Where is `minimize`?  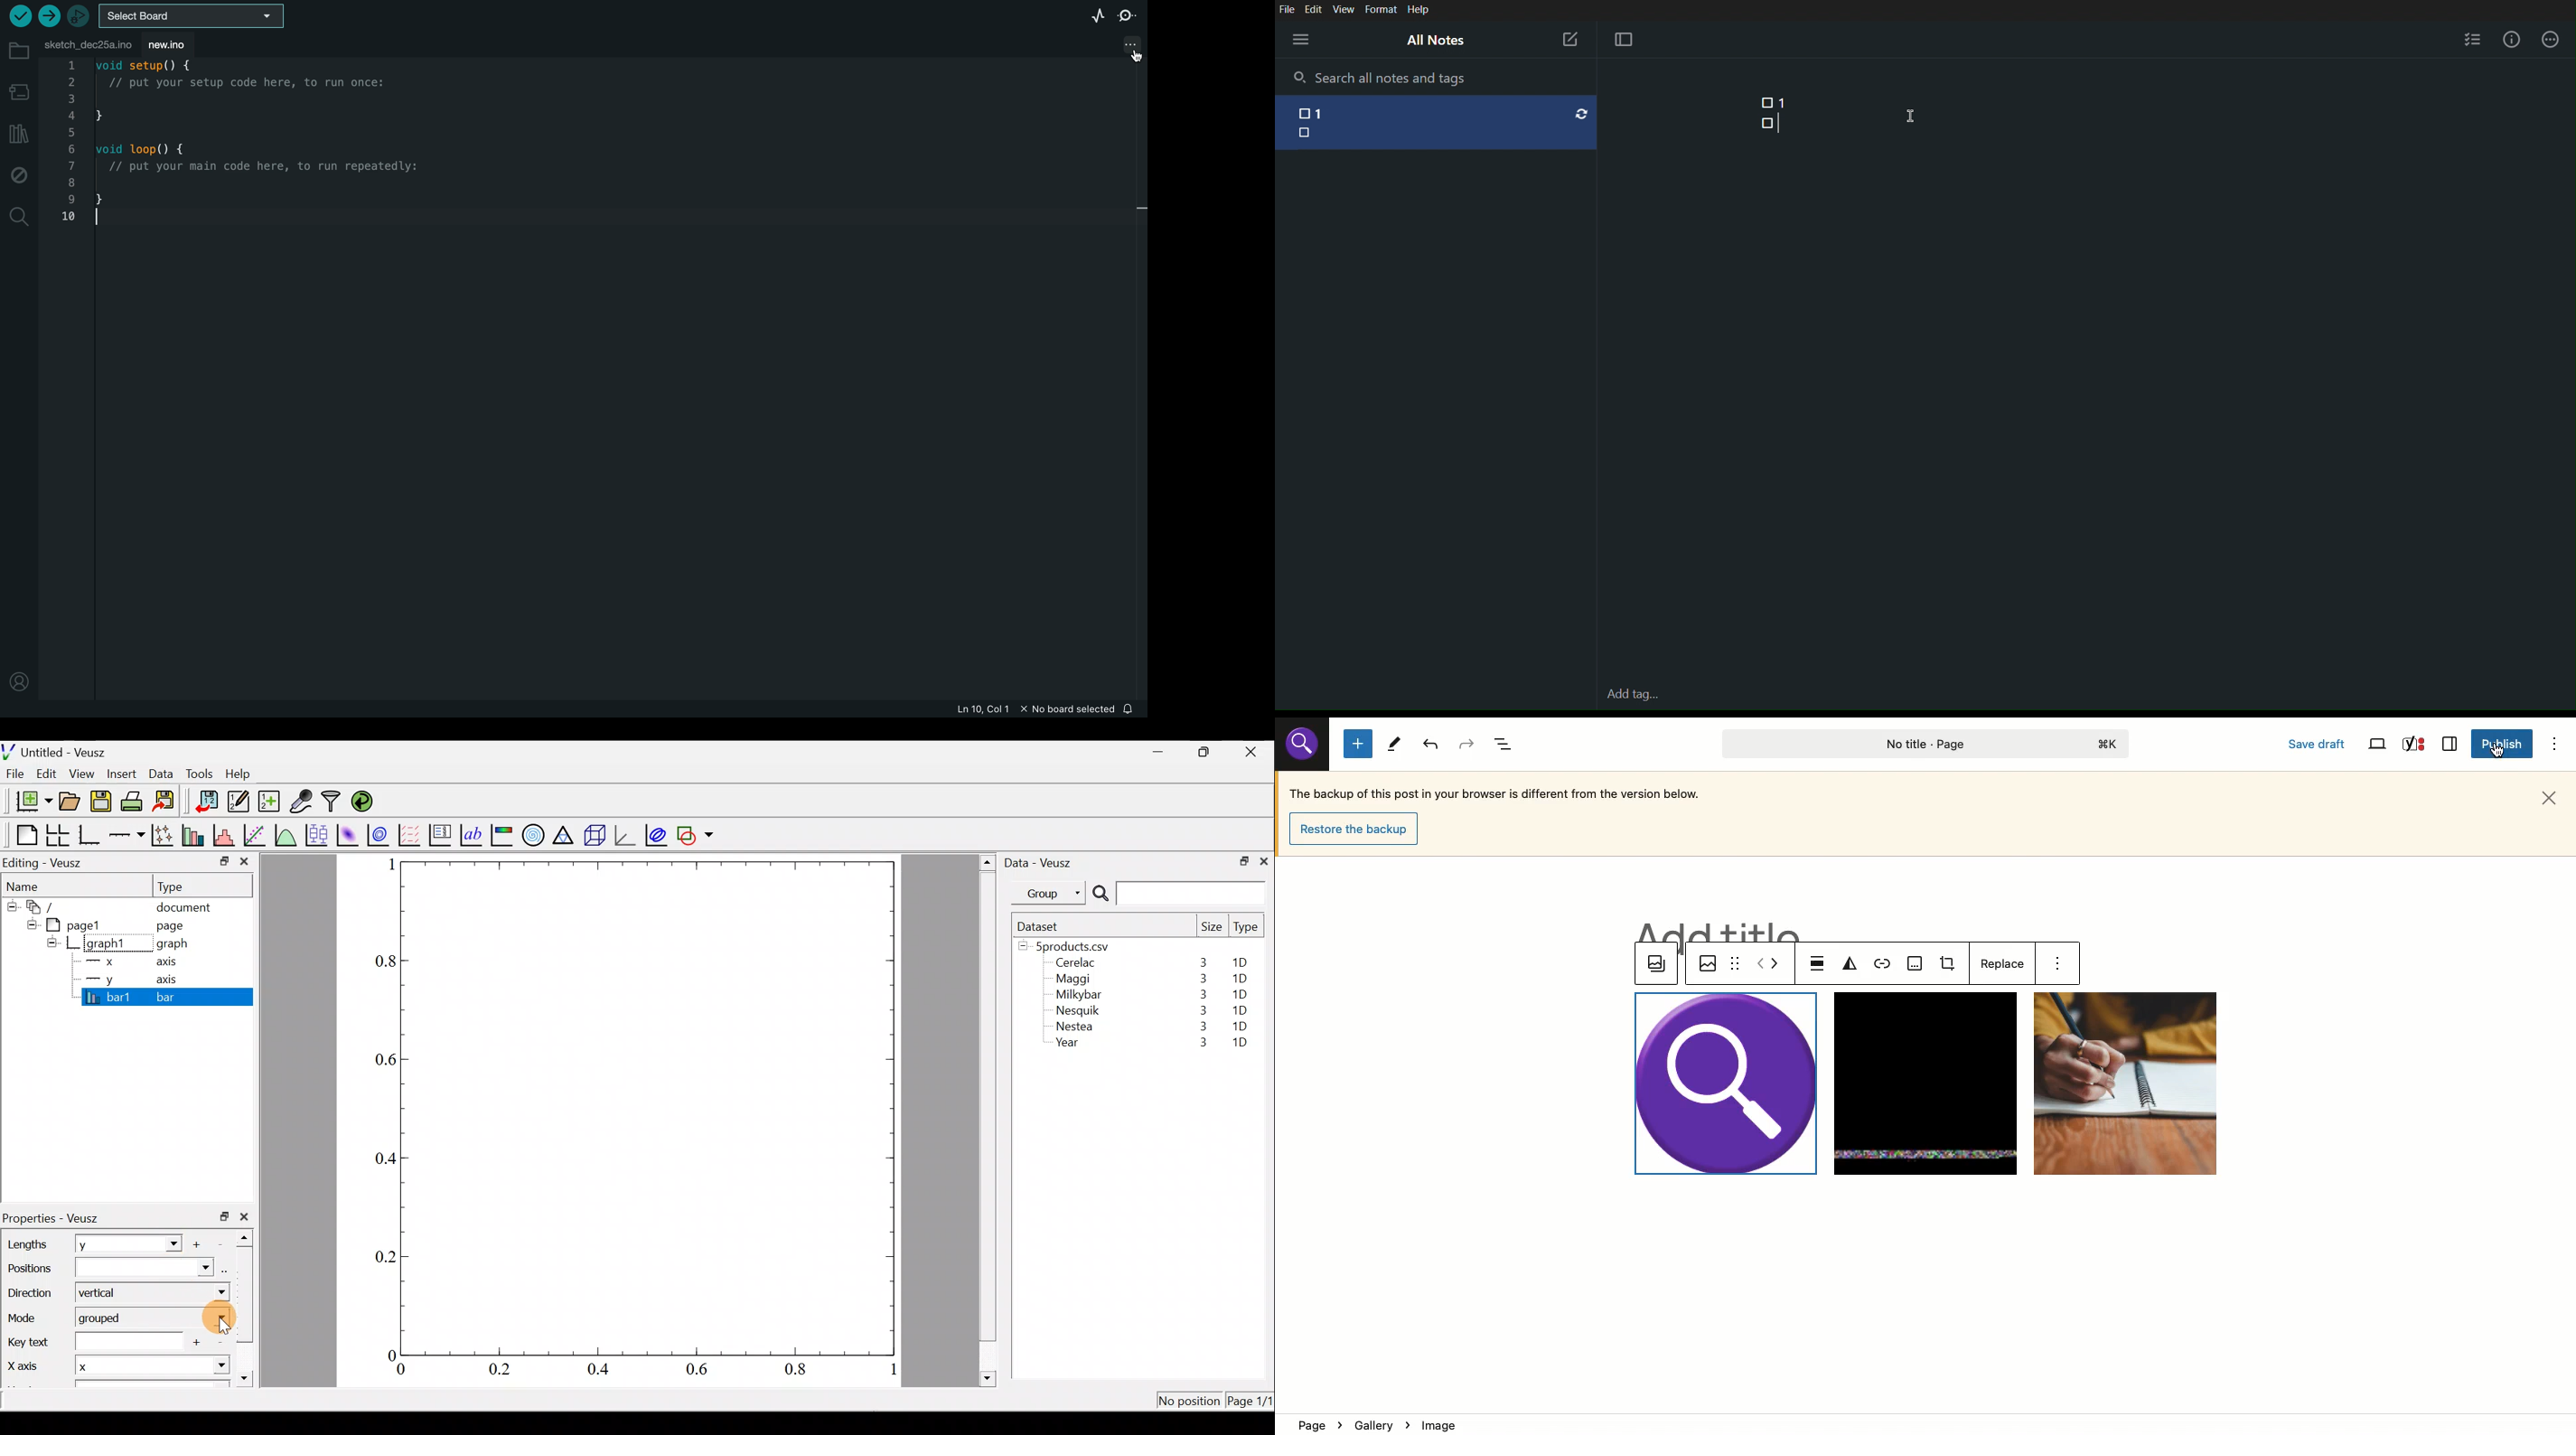
minimize is located at coordinates (1165, 751).